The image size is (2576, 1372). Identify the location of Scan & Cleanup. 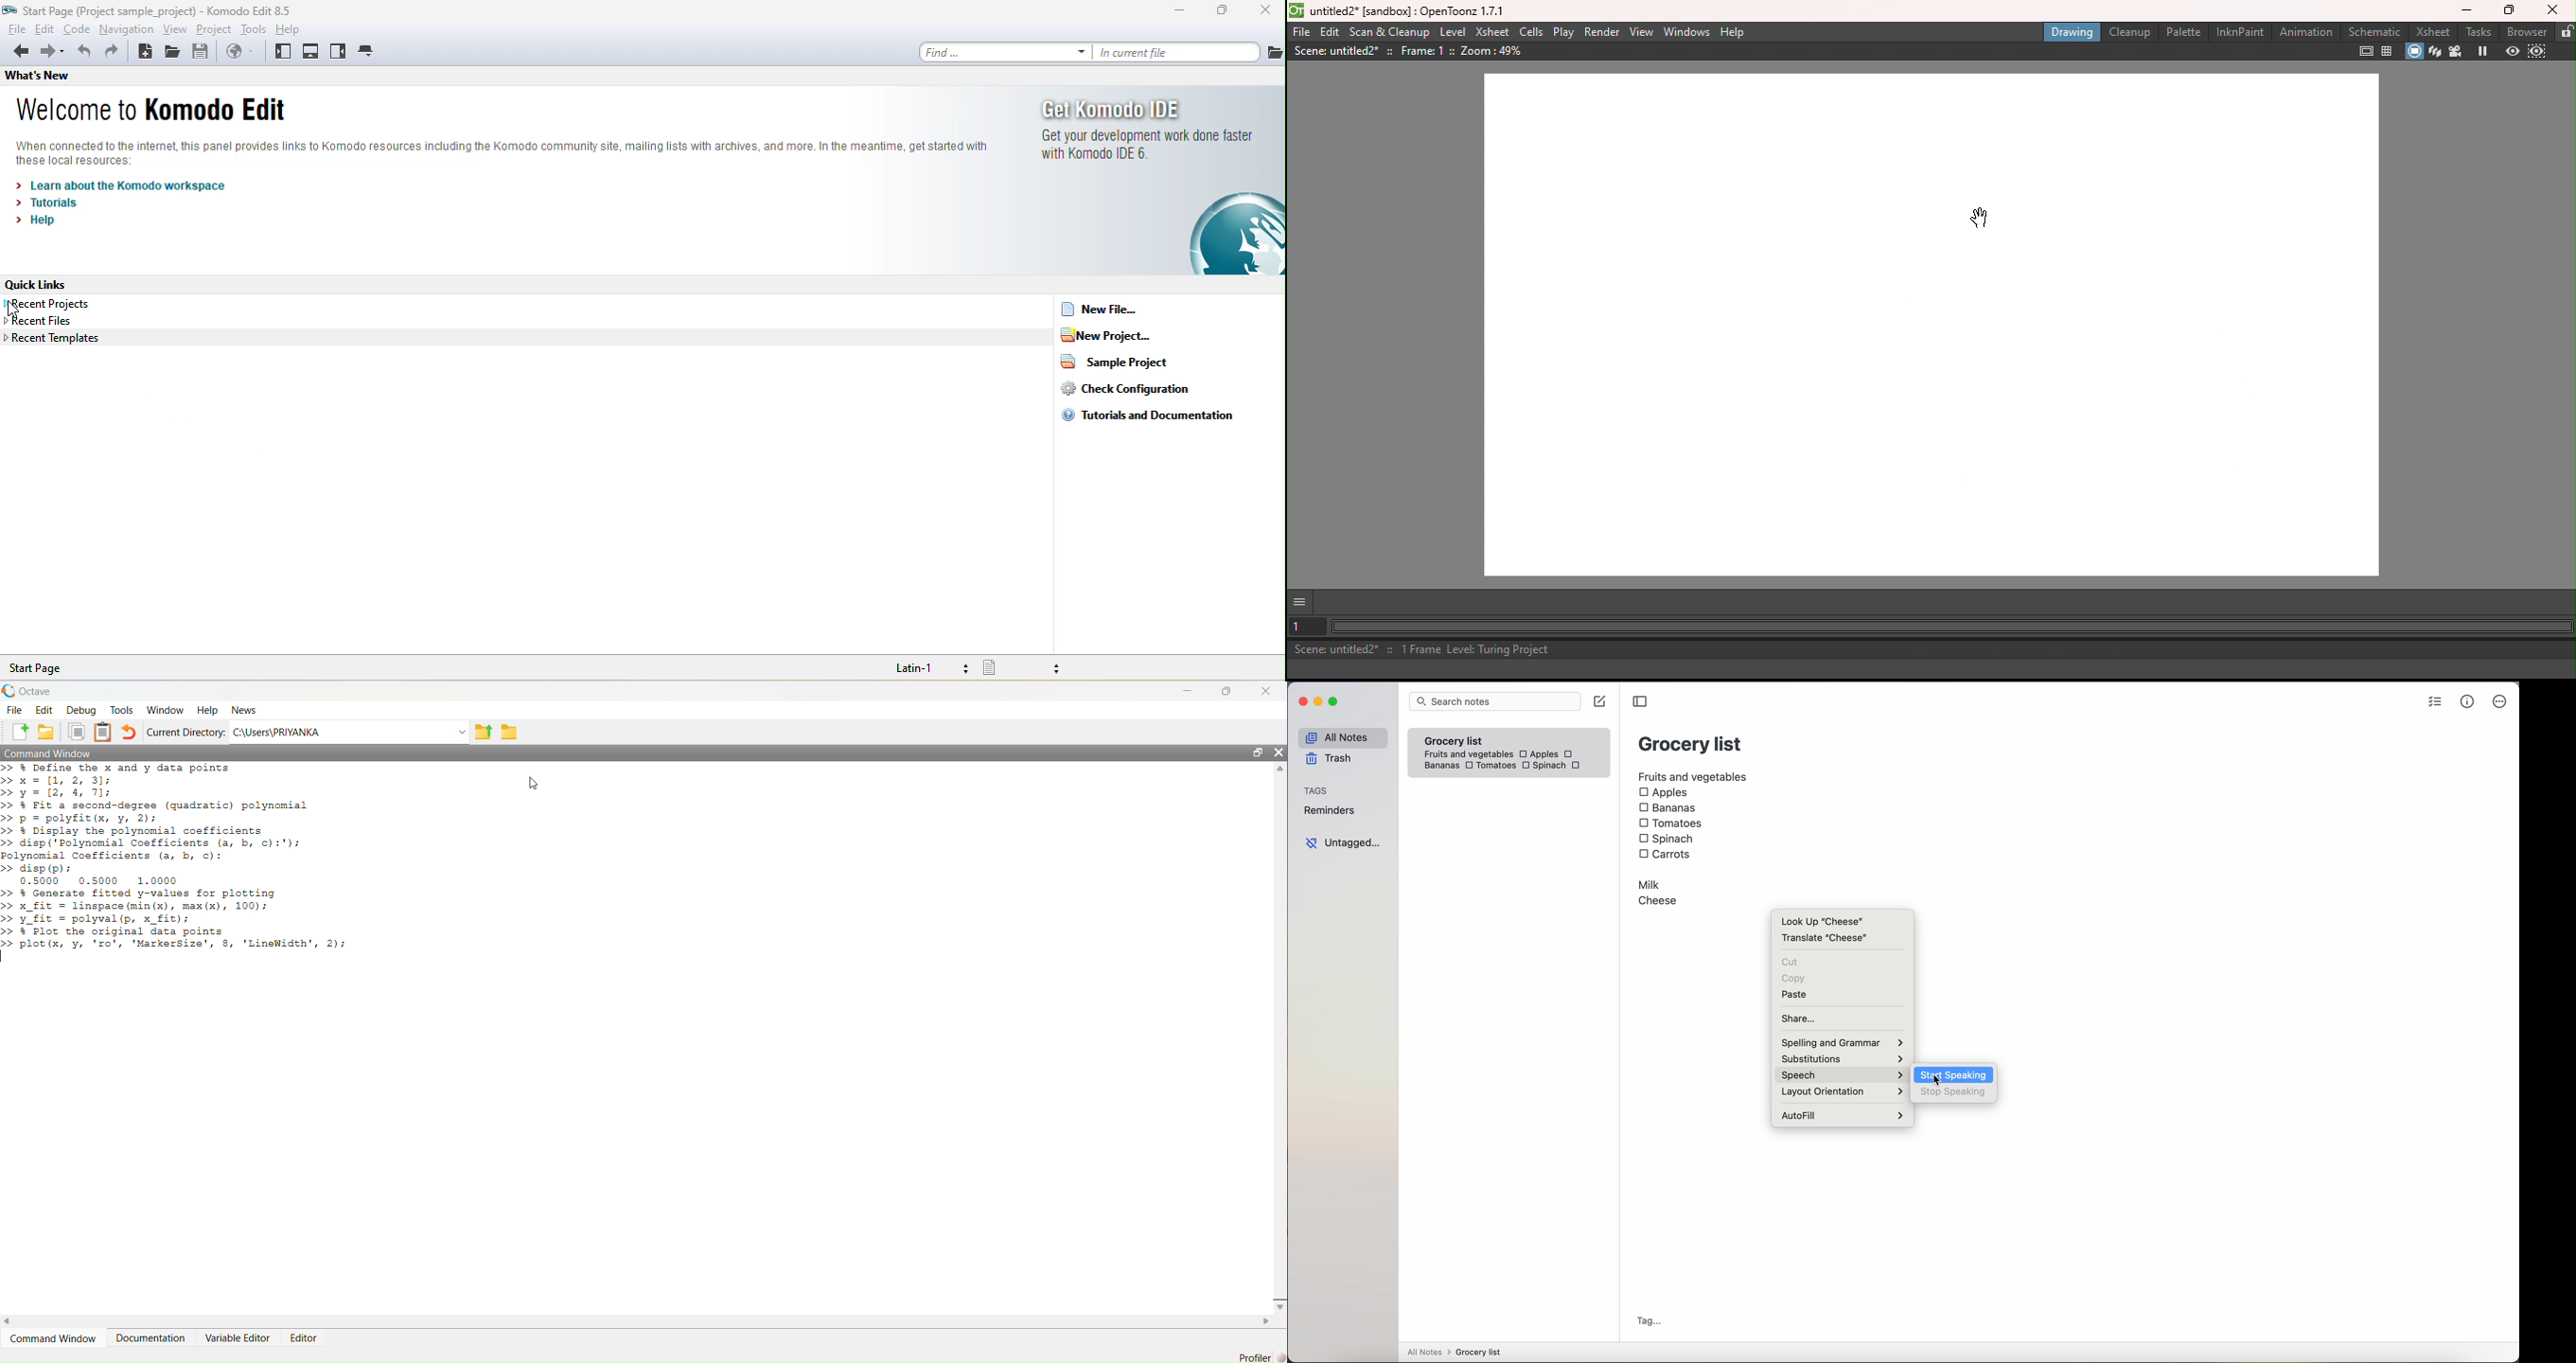
(1389, 33).